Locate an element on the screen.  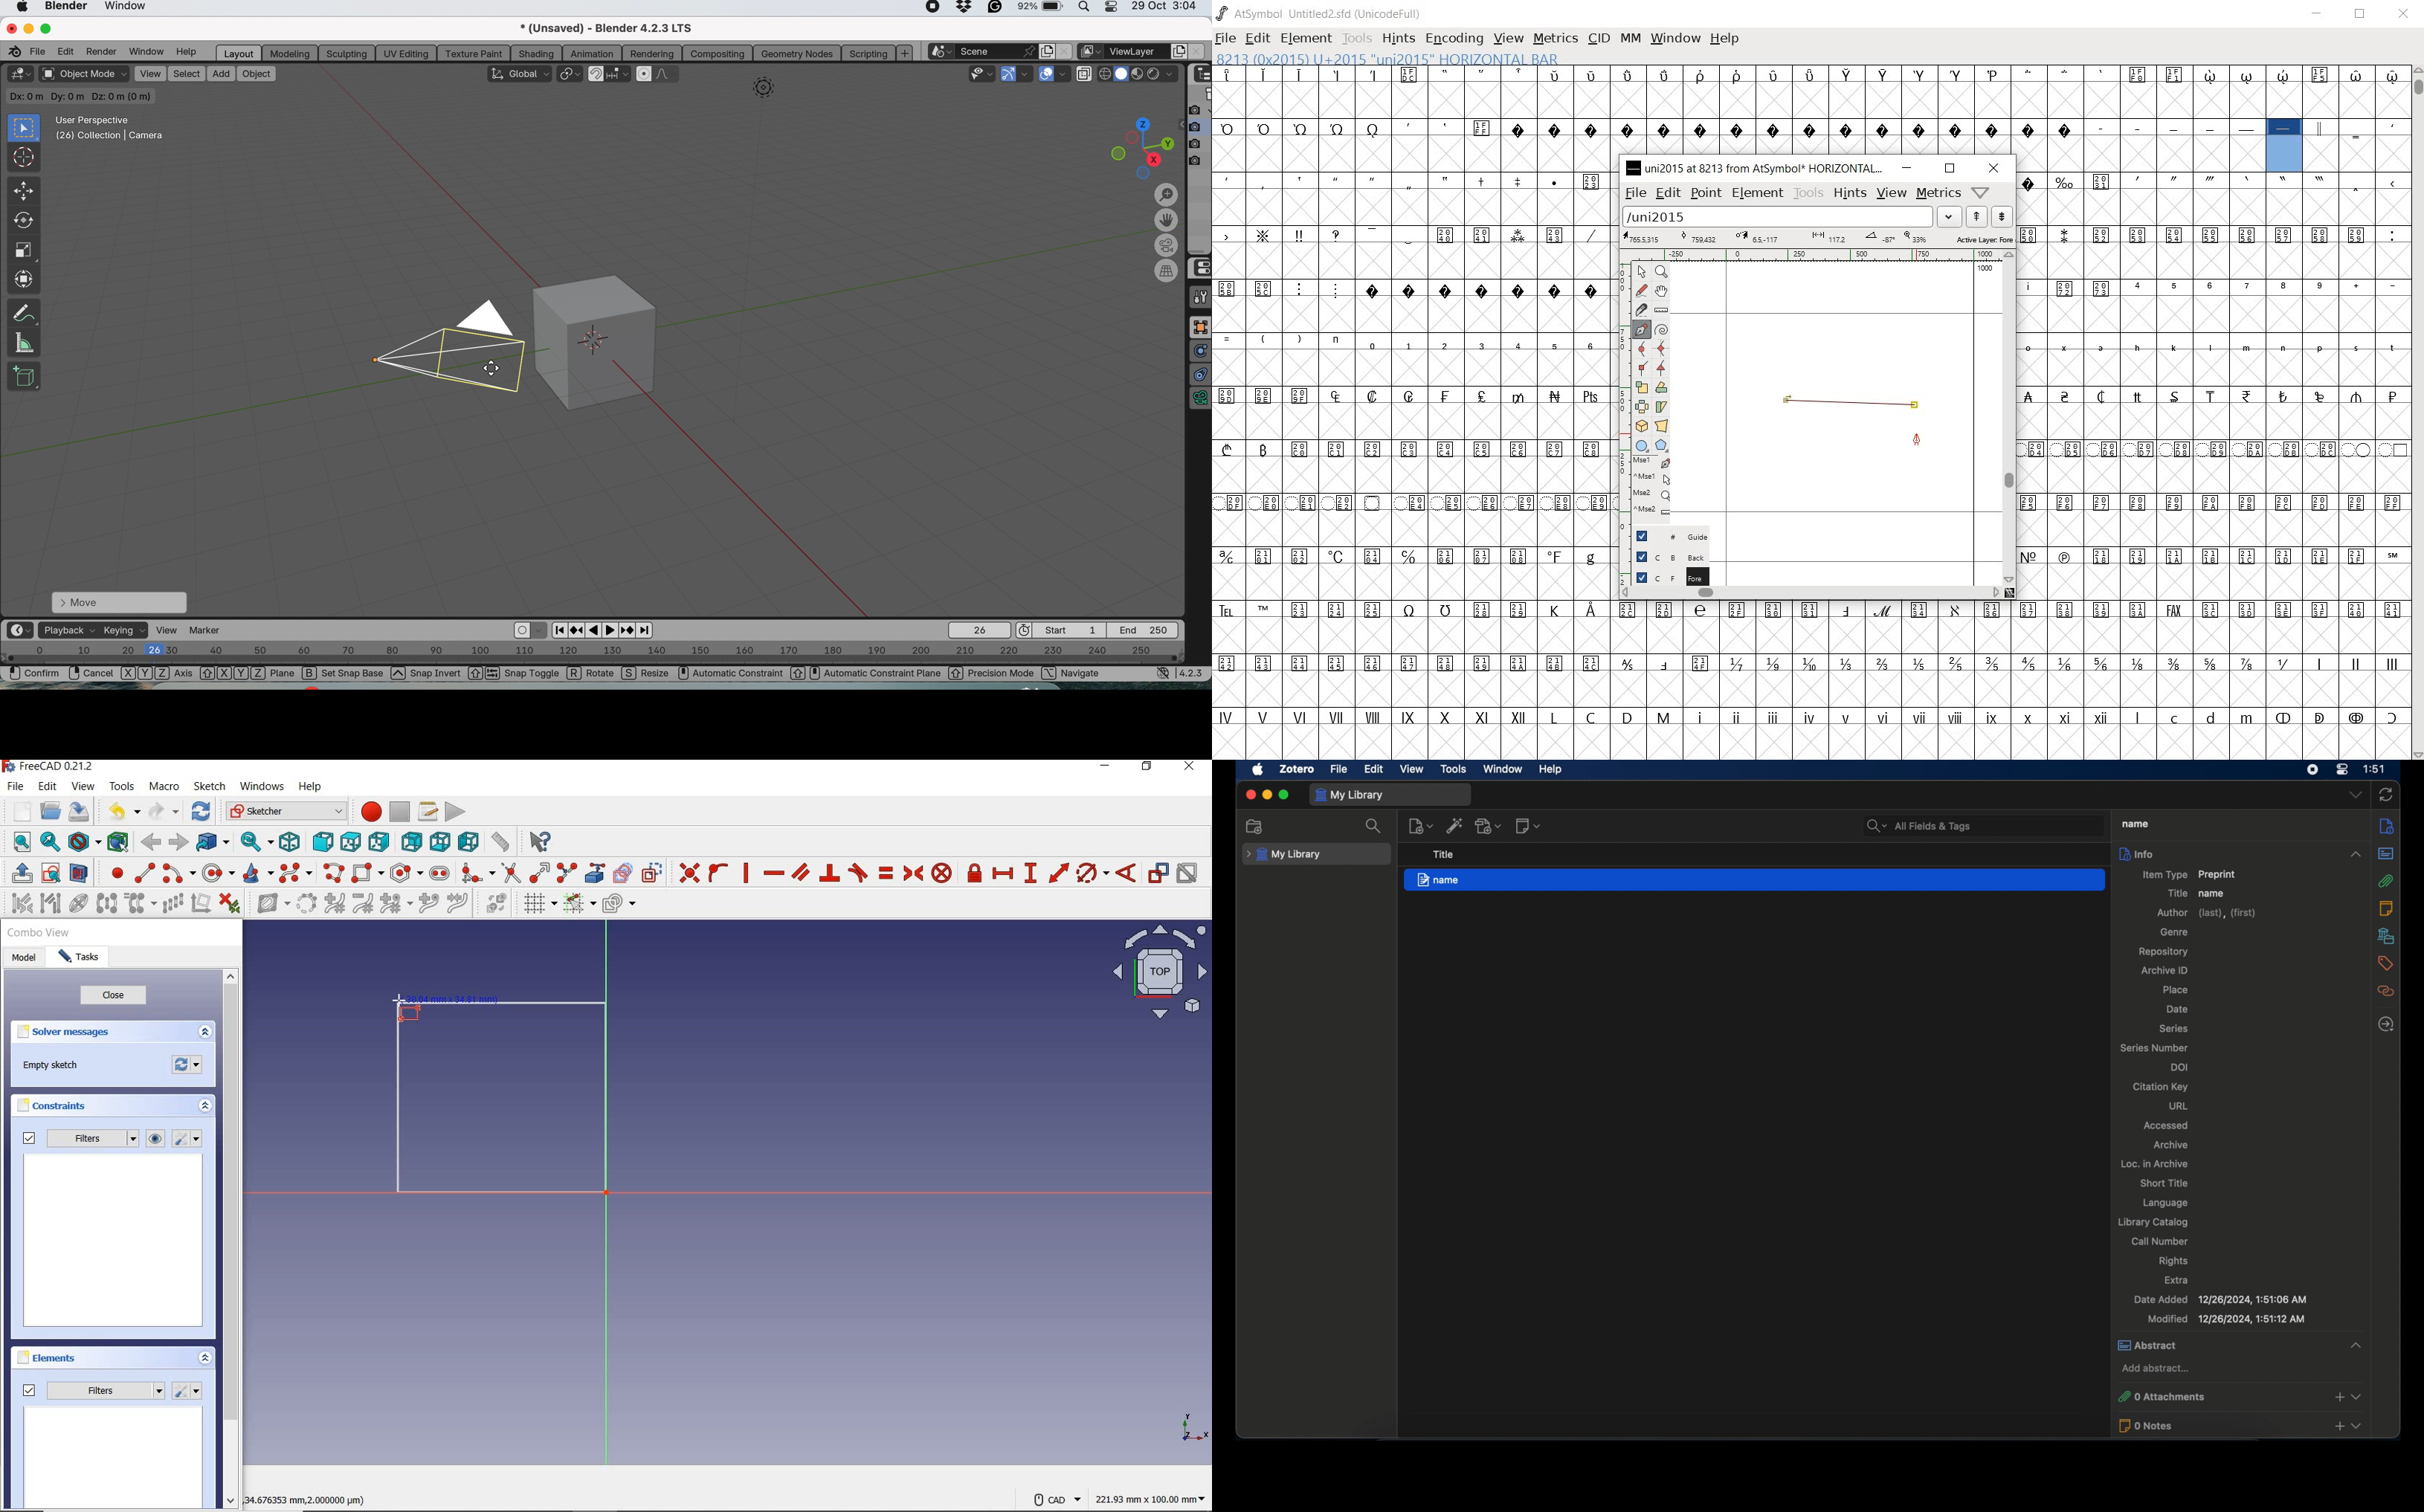
stop macro recording is located at coordinates (400, 812).